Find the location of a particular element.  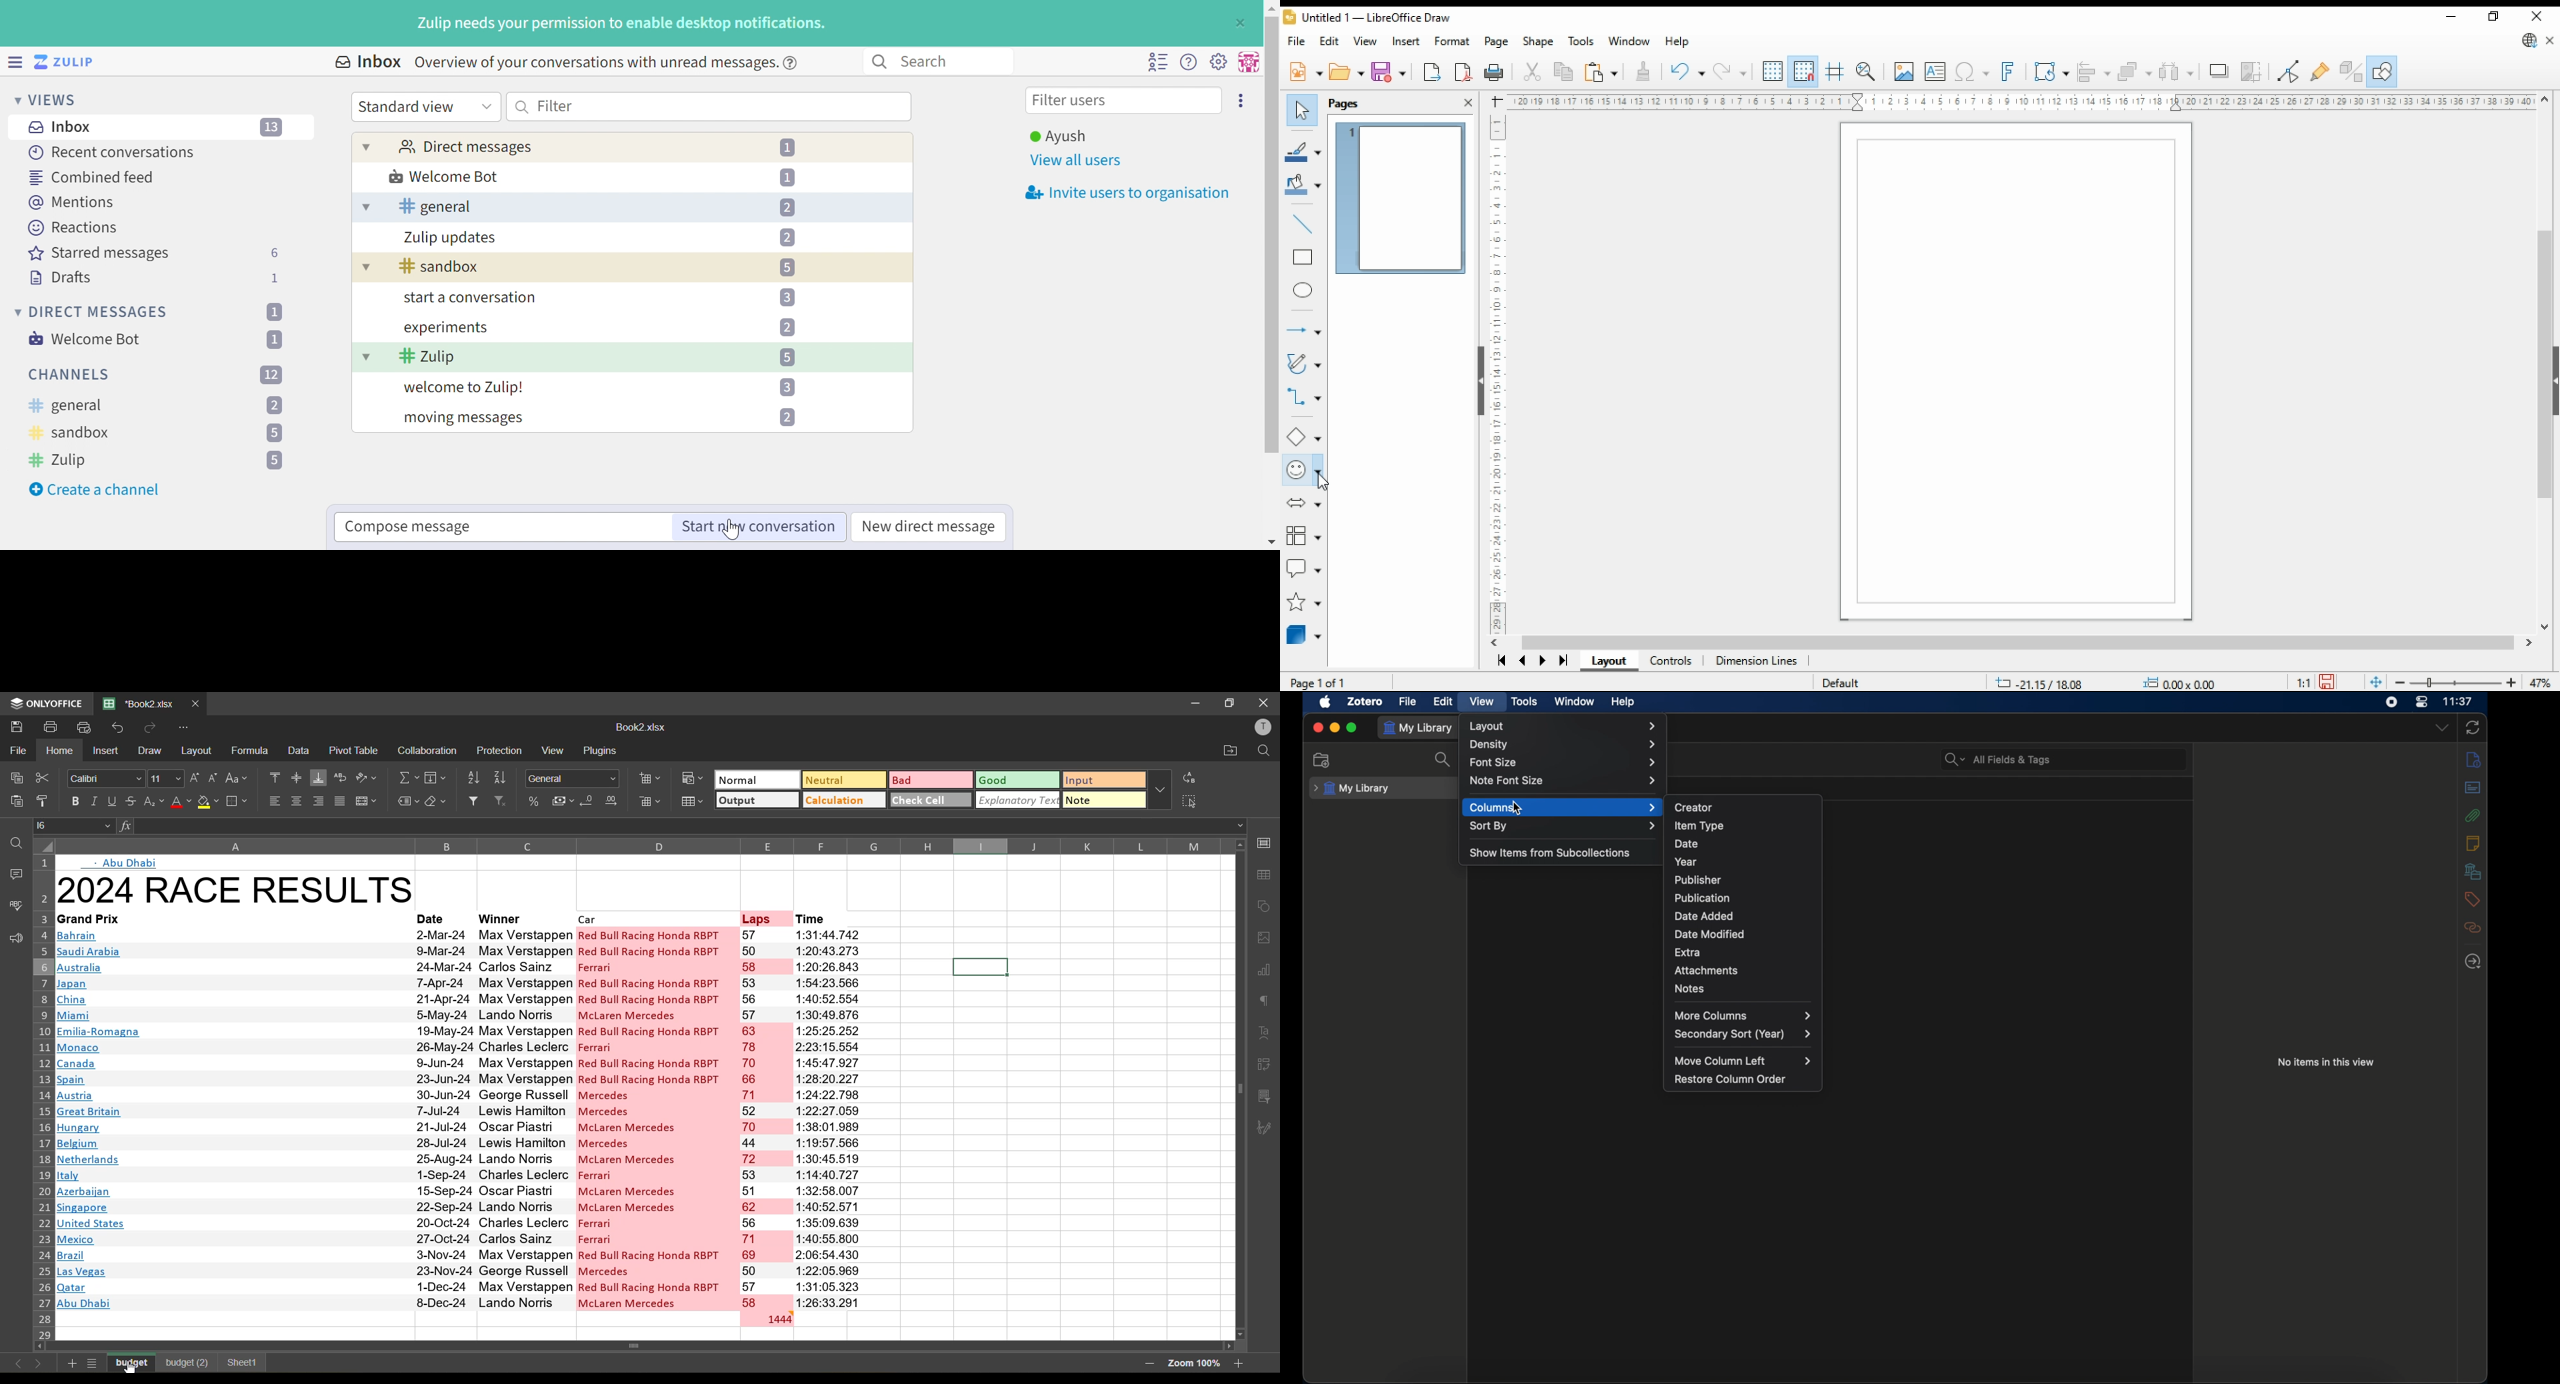

columns is located at coordinates (1562, 807).